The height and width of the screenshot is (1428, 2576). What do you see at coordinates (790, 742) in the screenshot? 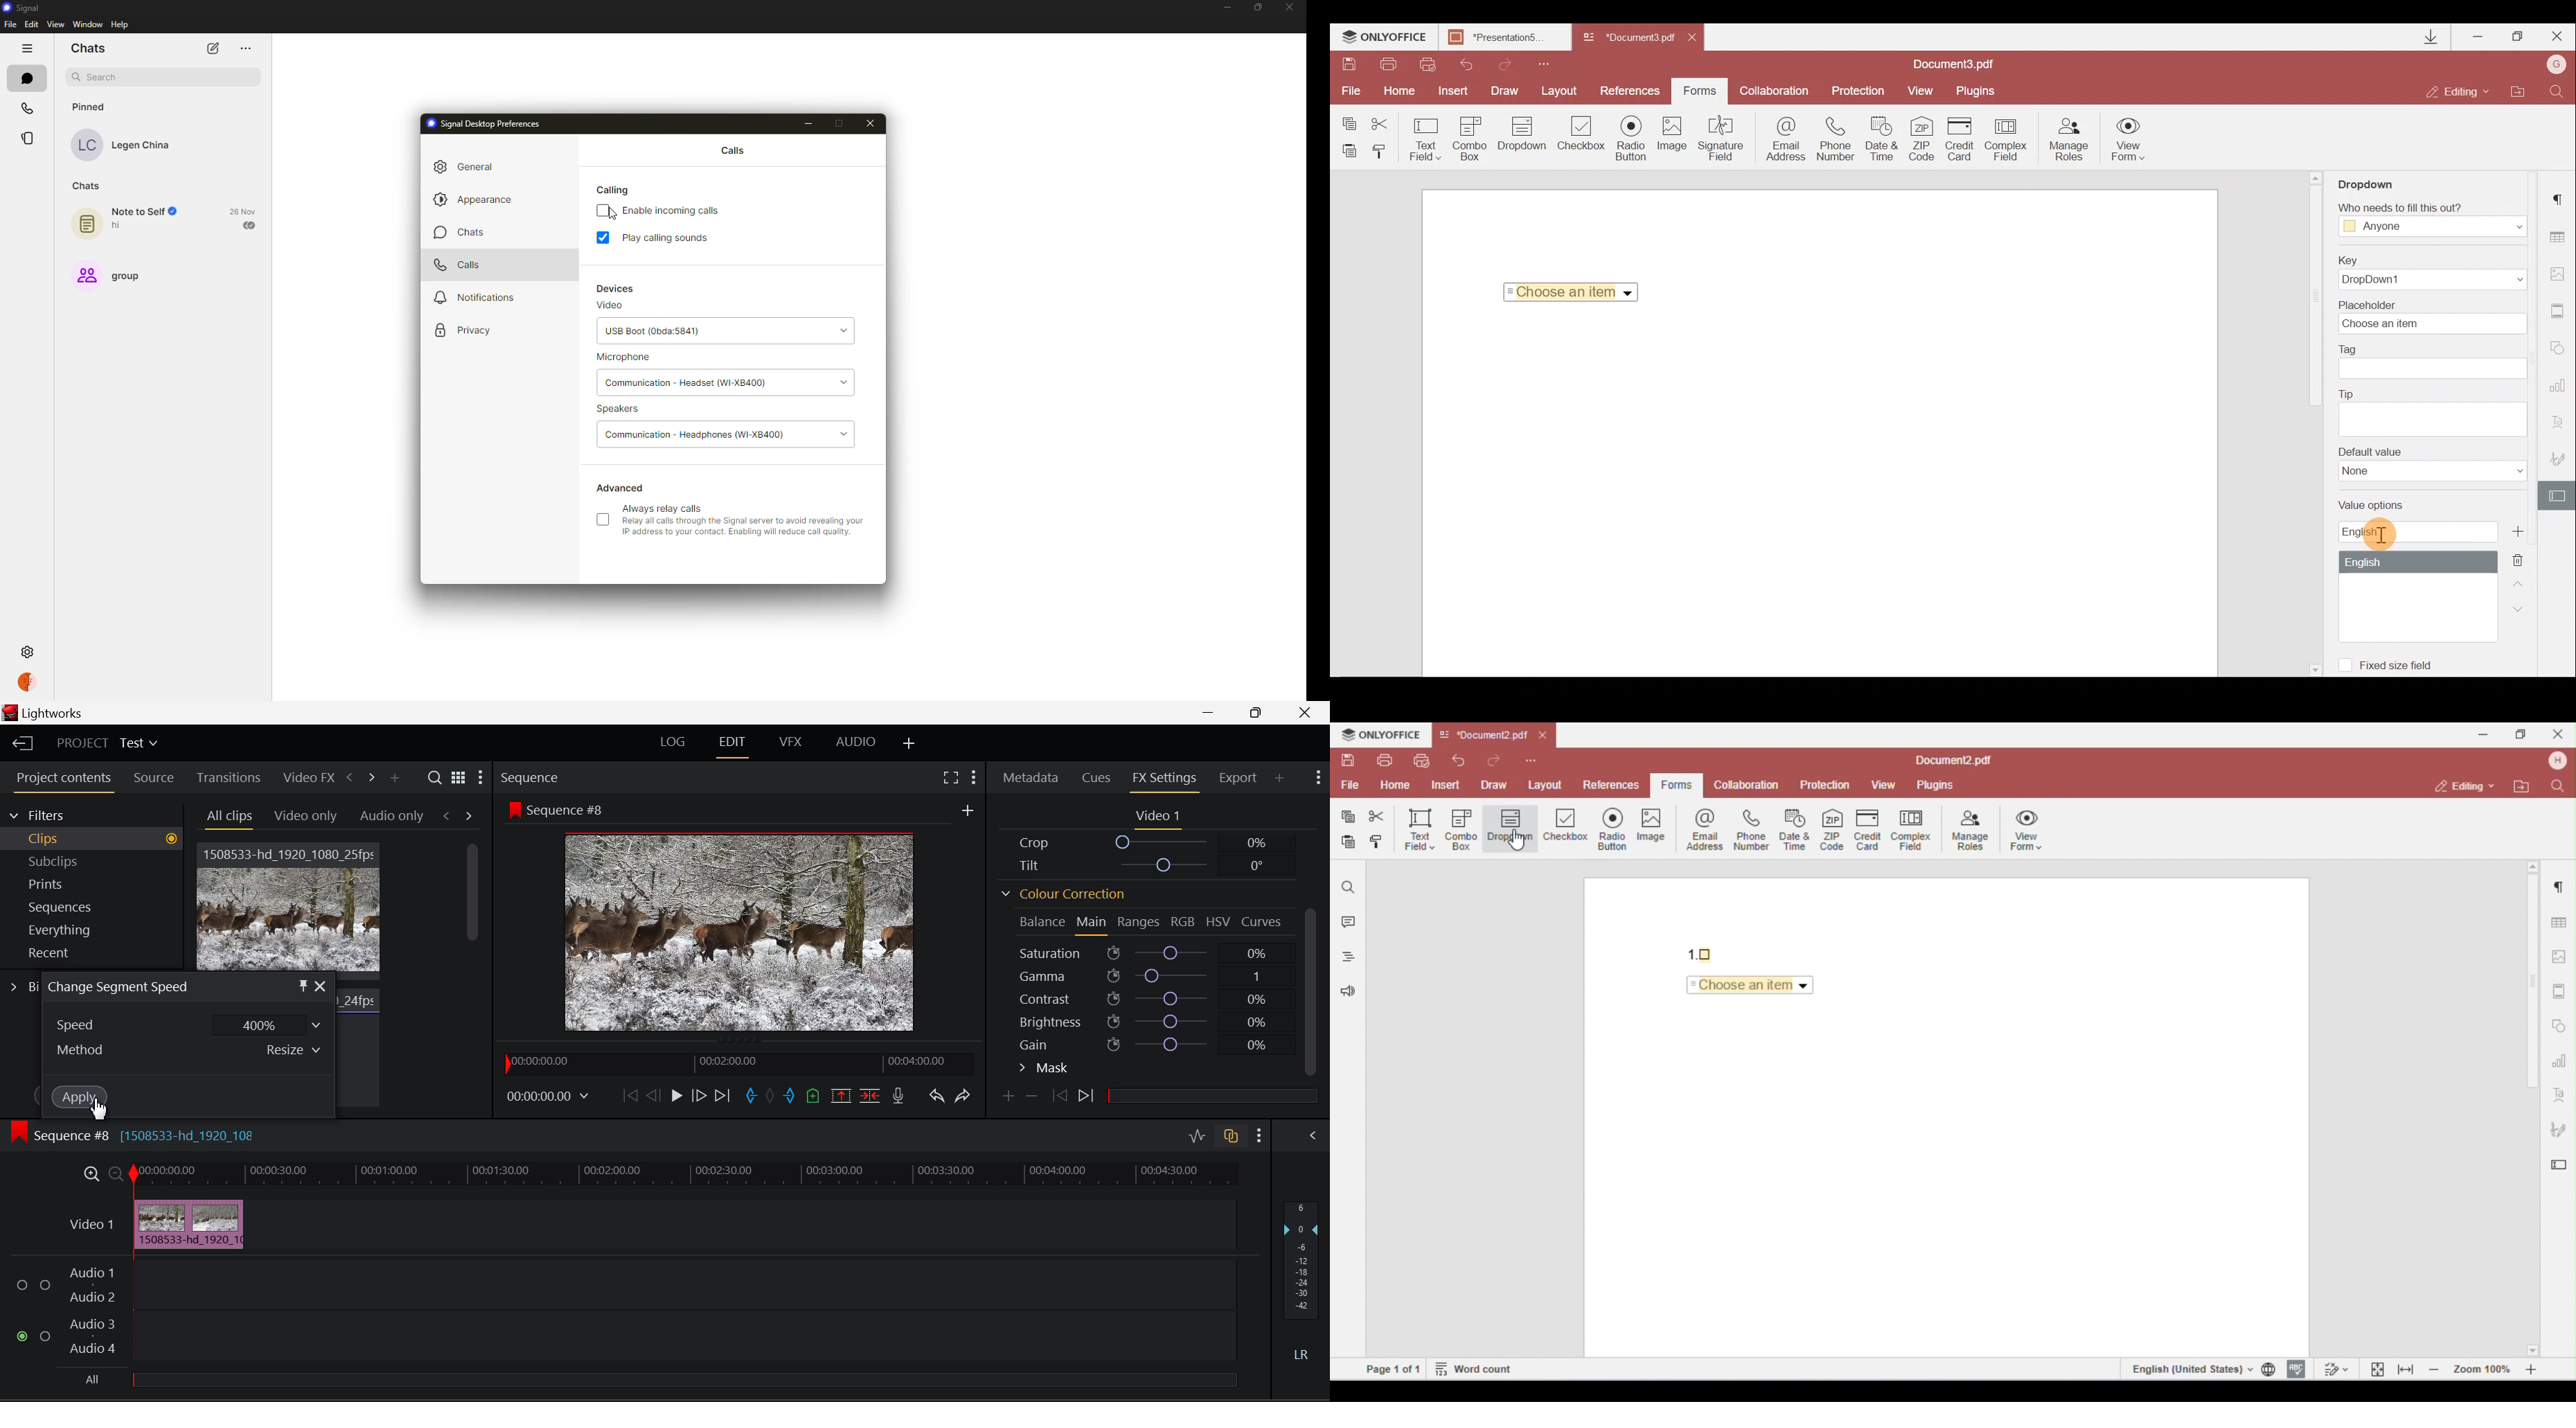
I see `VFX` at bounding box center [790, 742].